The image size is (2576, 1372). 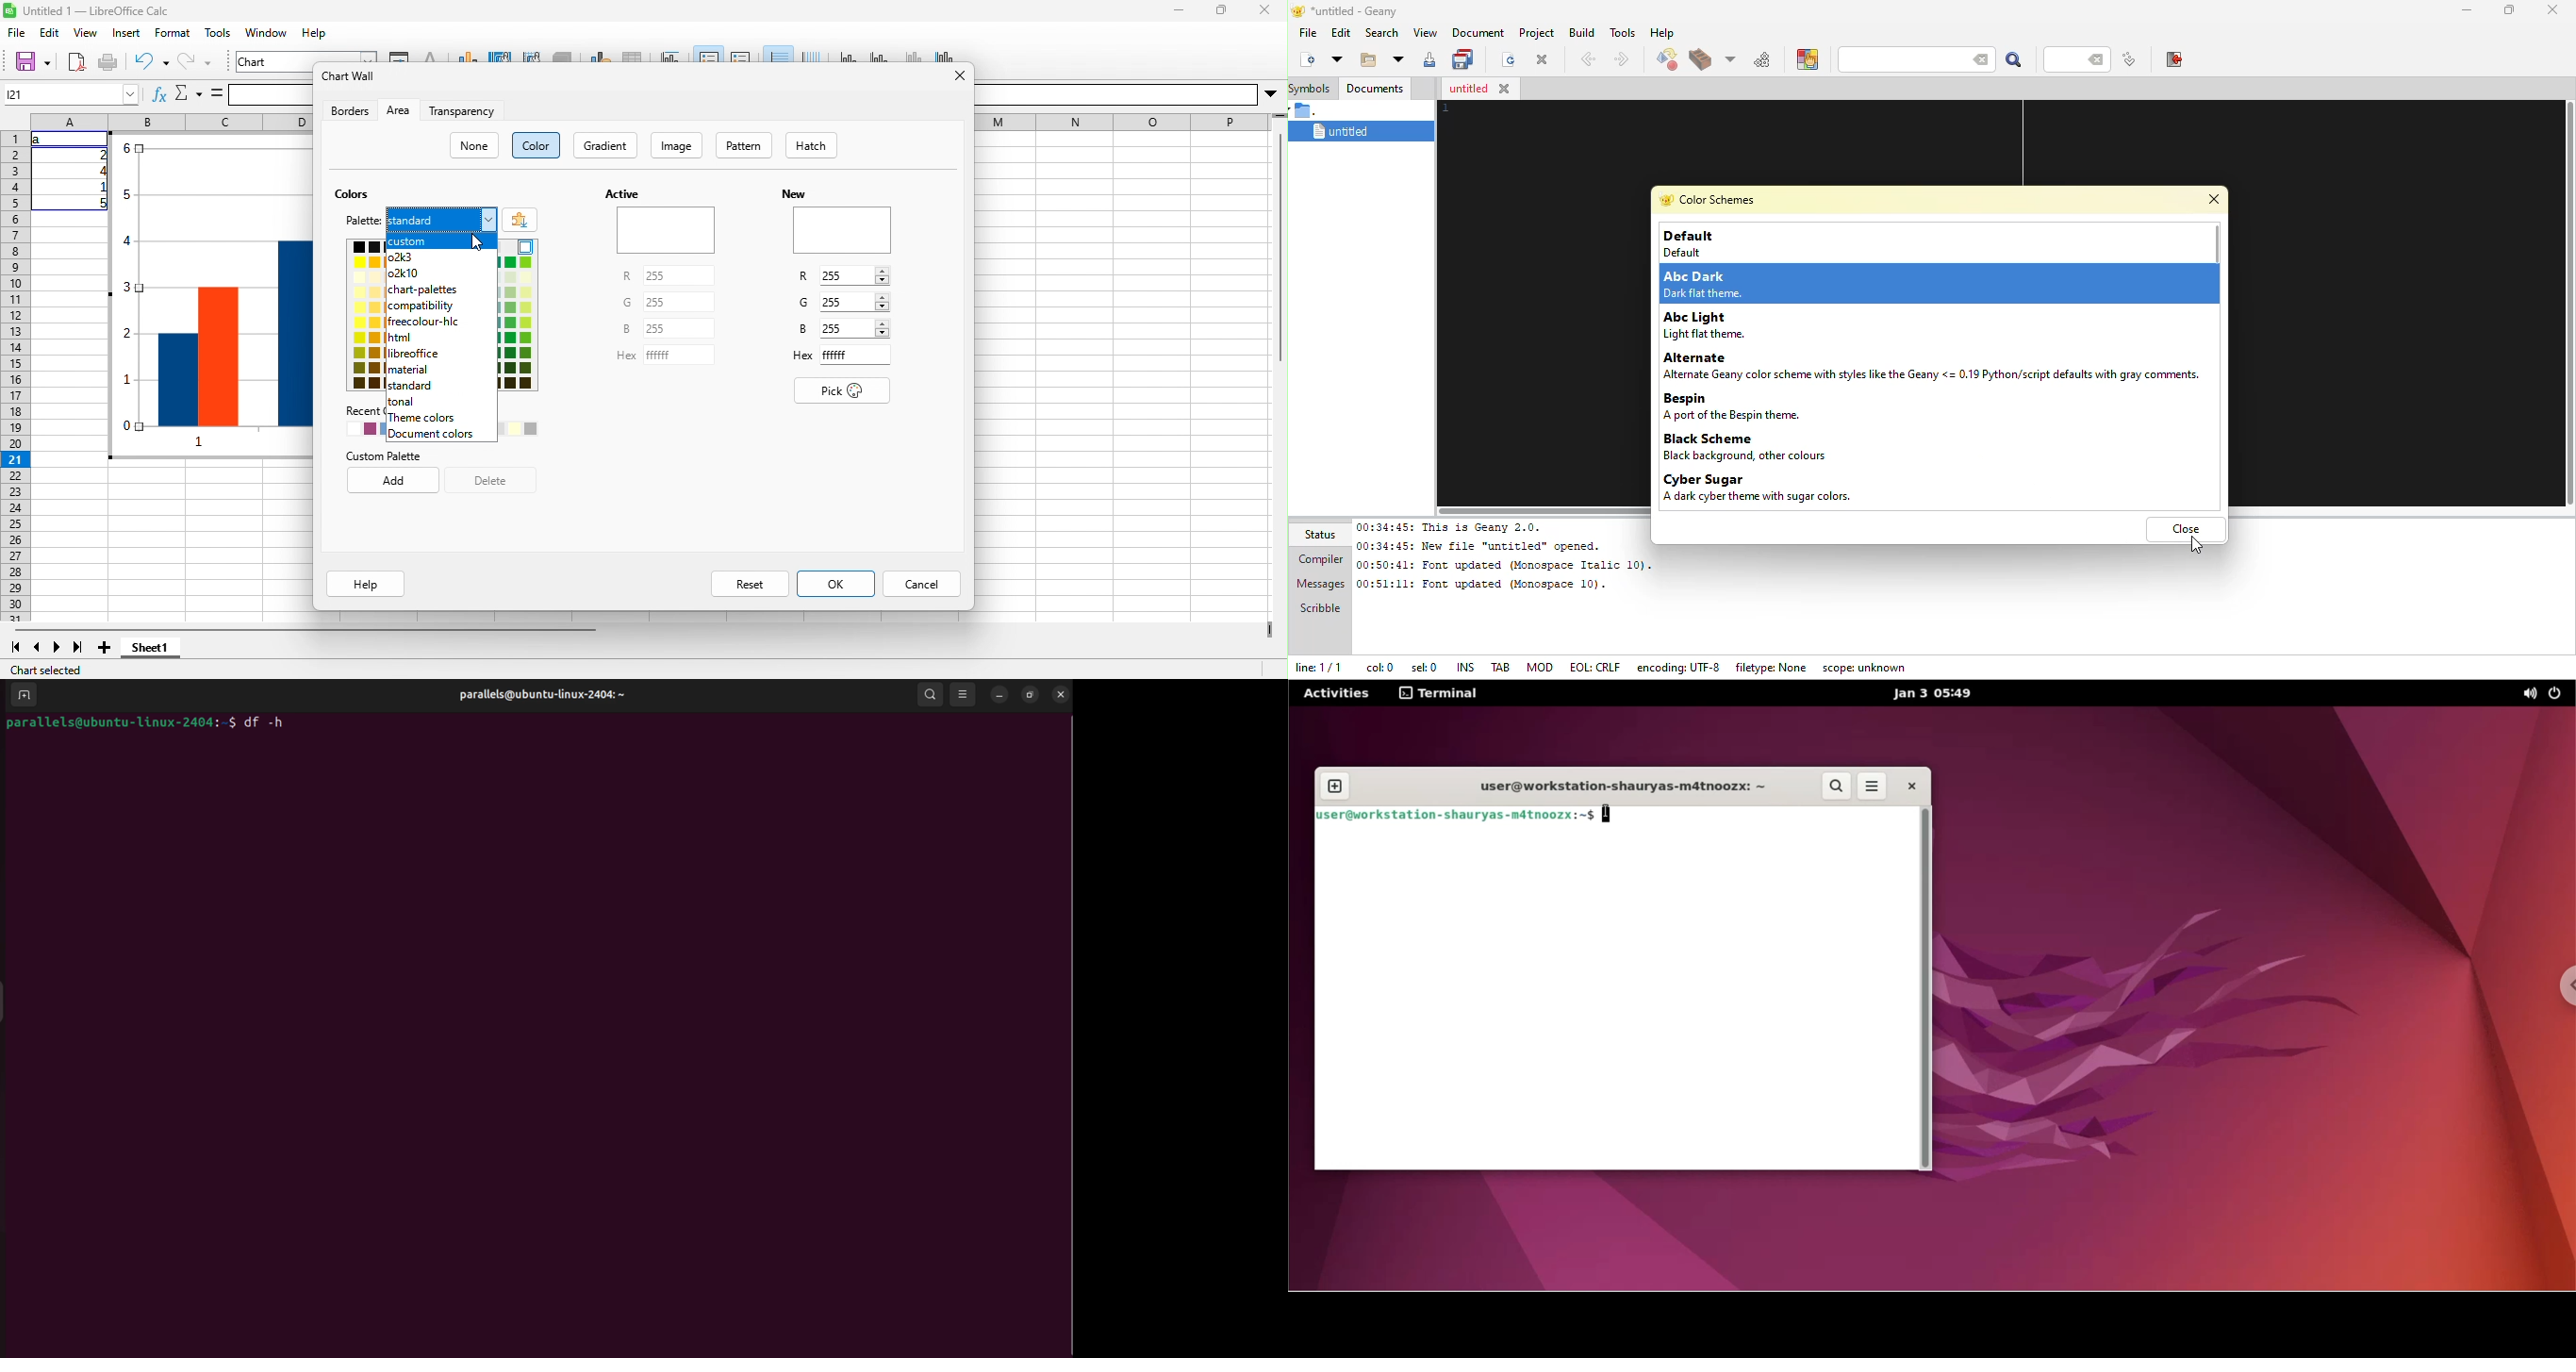 I want to click on first sheet, so click(x=16, y=647).